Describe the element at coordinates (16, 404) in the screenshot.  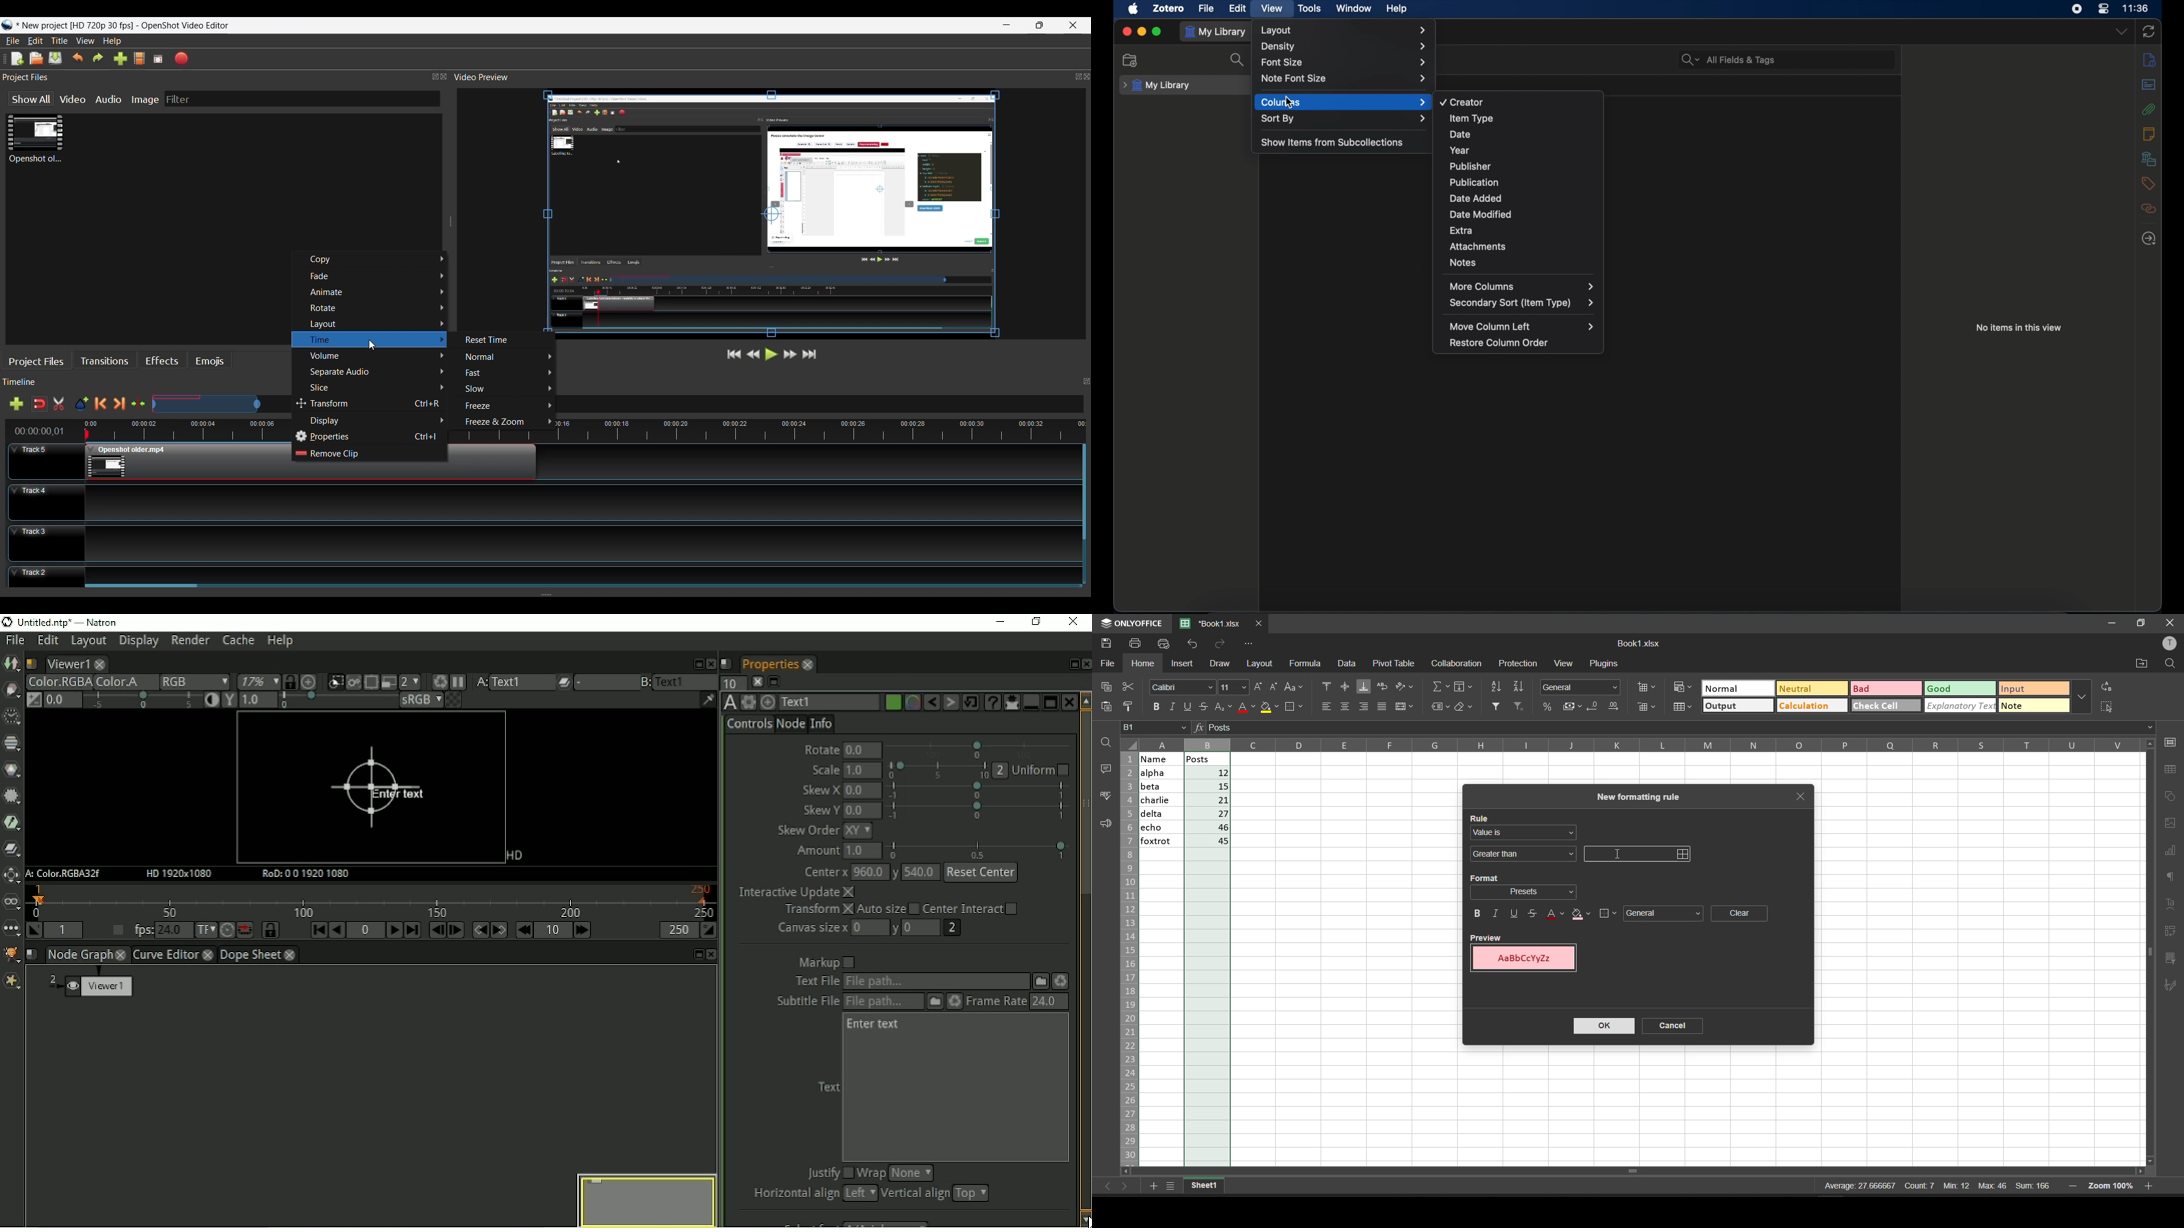
I see `Add Track` at that location.